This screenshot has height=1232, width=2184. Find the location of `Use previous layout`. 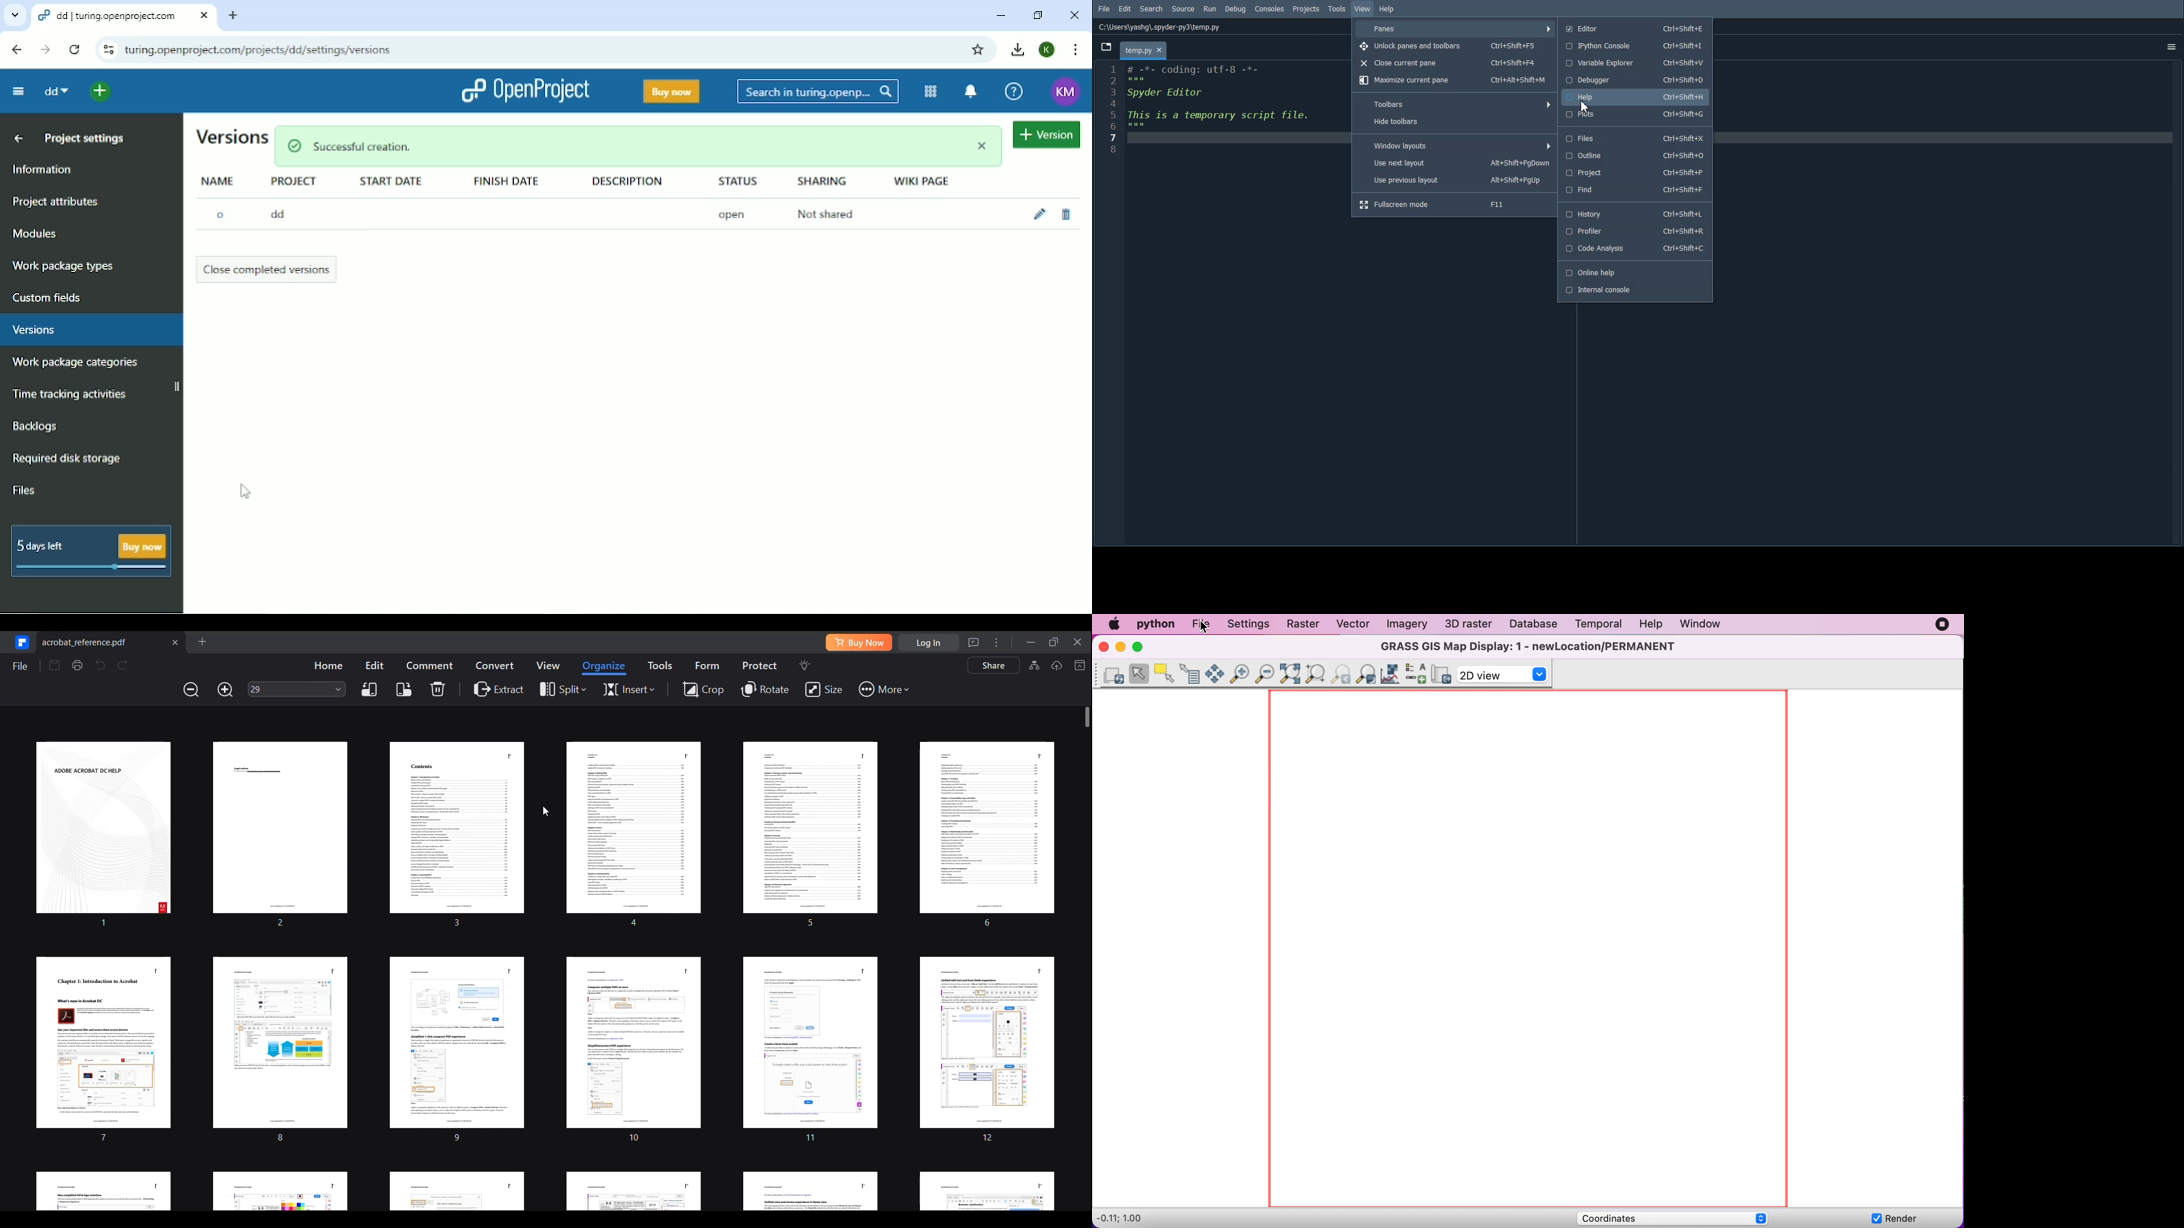

Use previous layout is located at coordinates (1454, 179).